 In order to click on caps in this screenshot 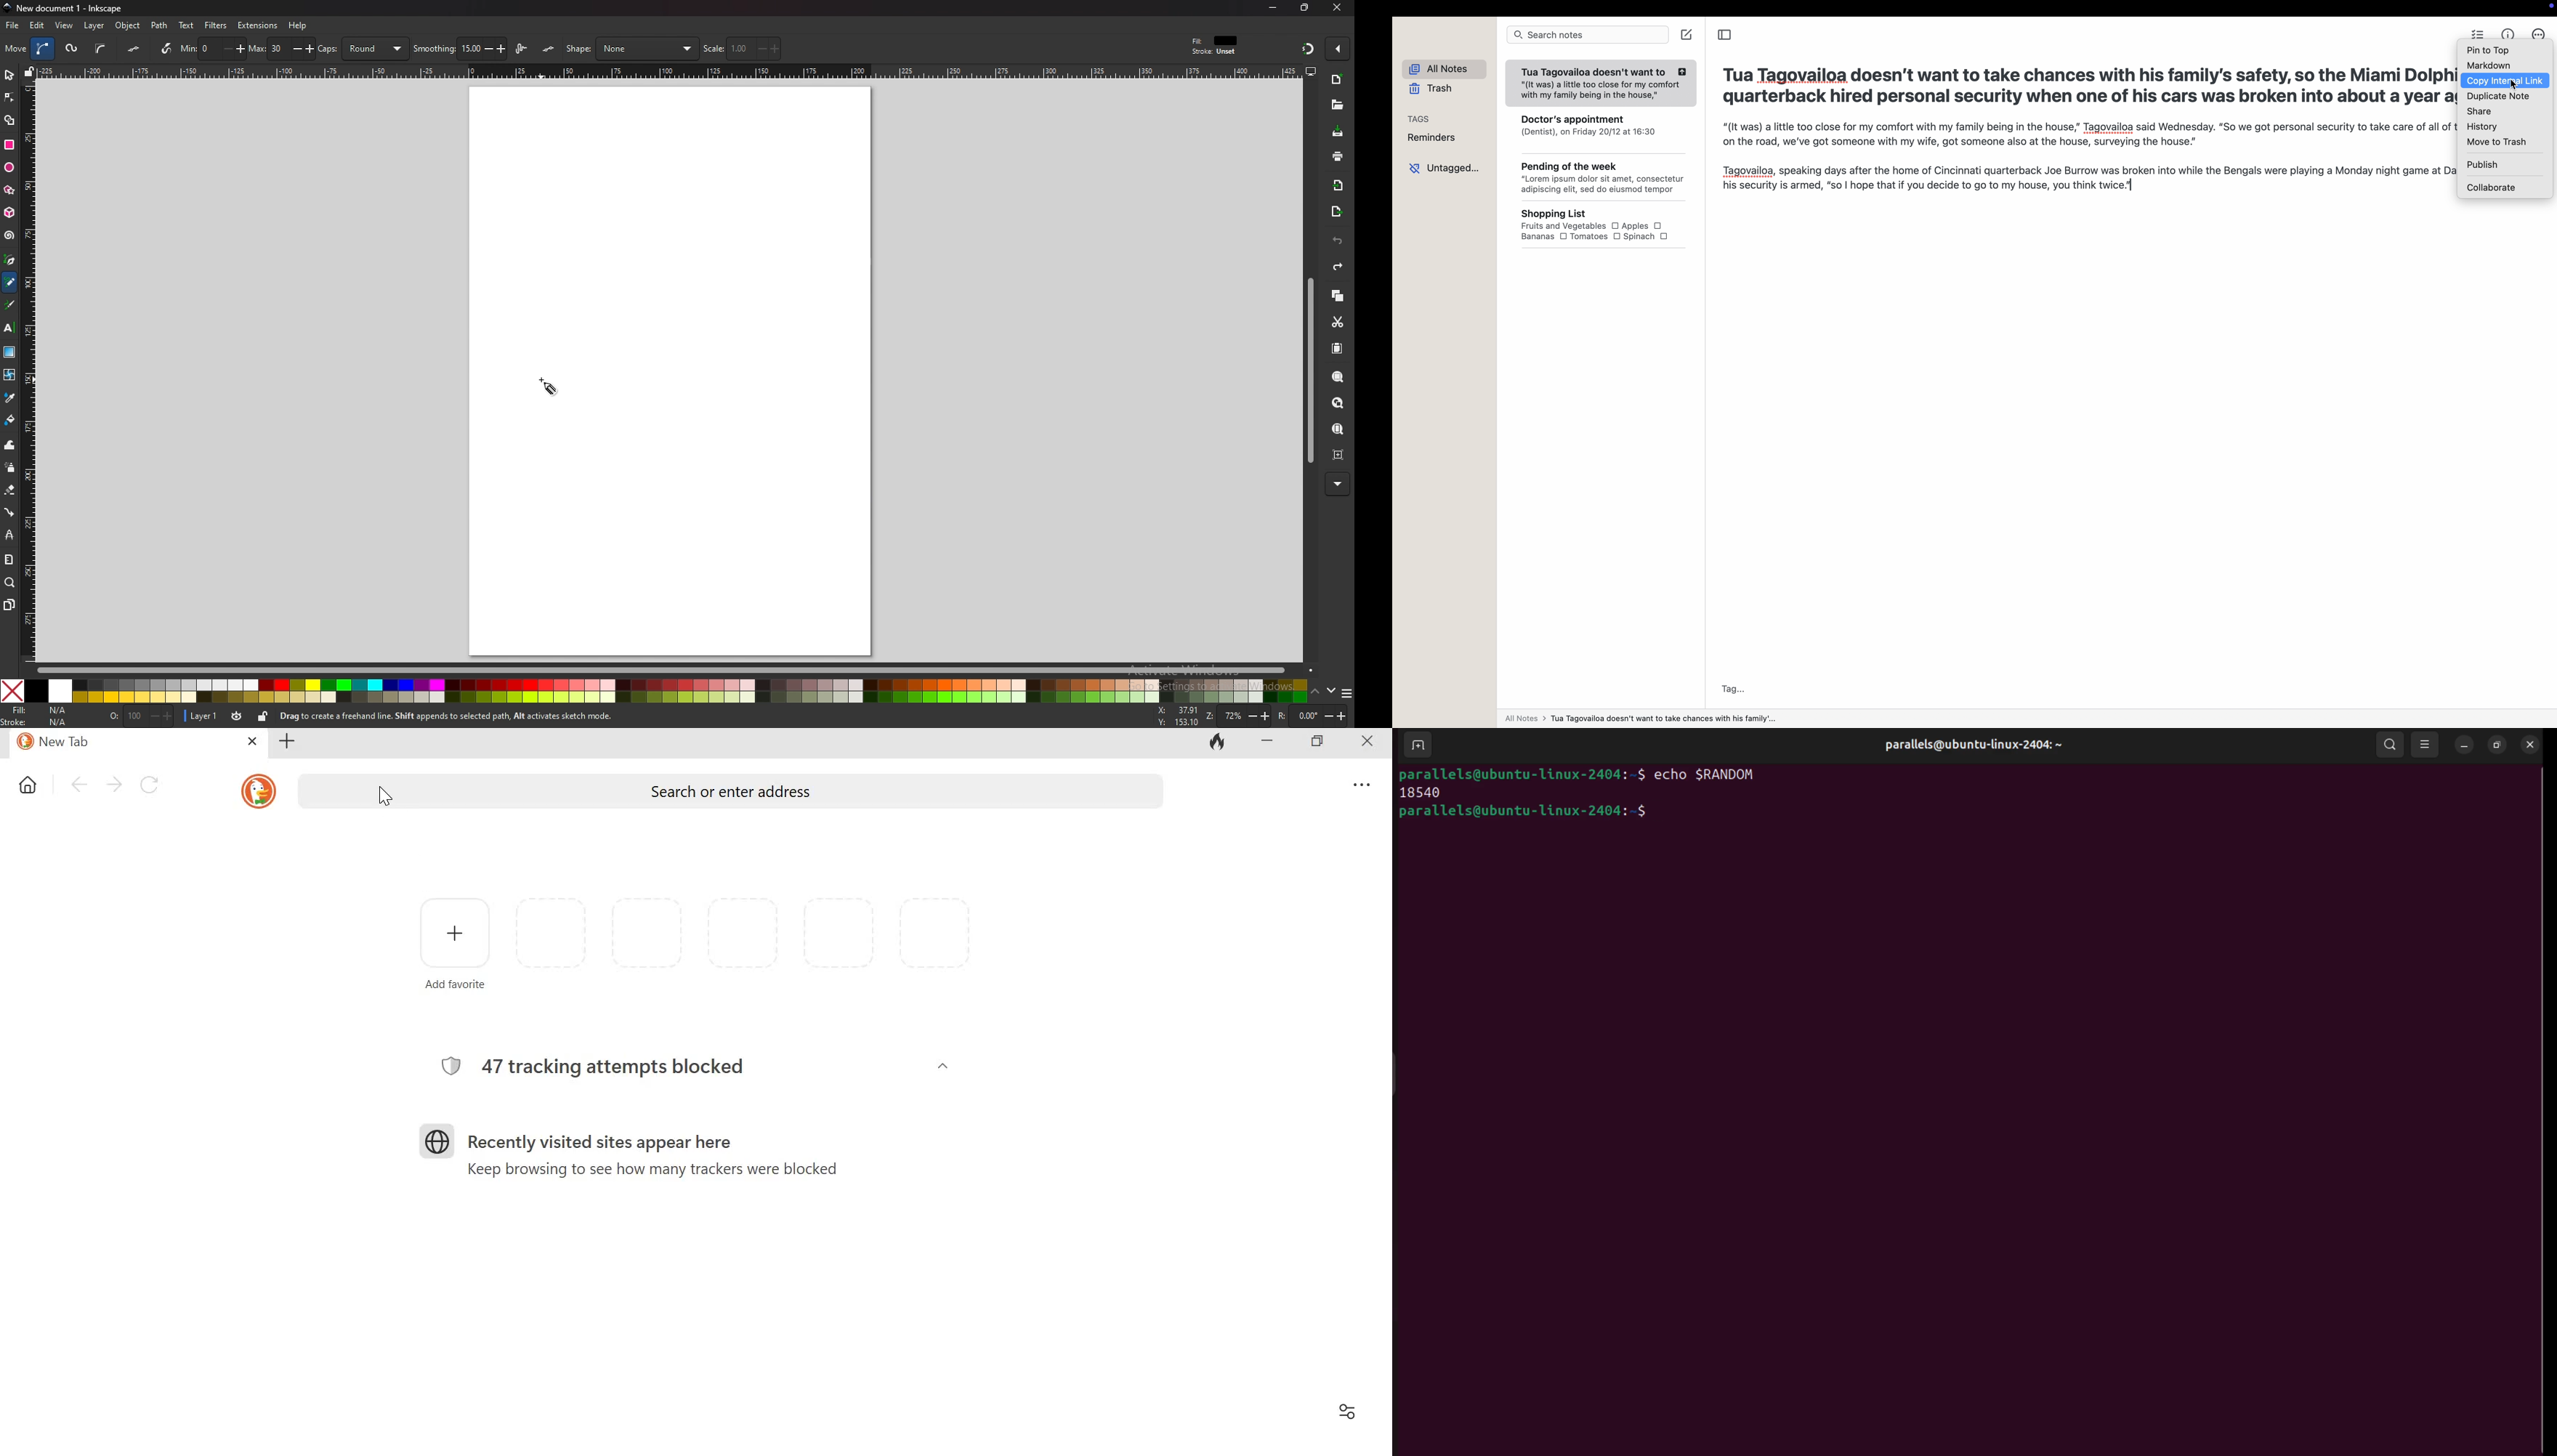, I will do `click(363, 48)`.